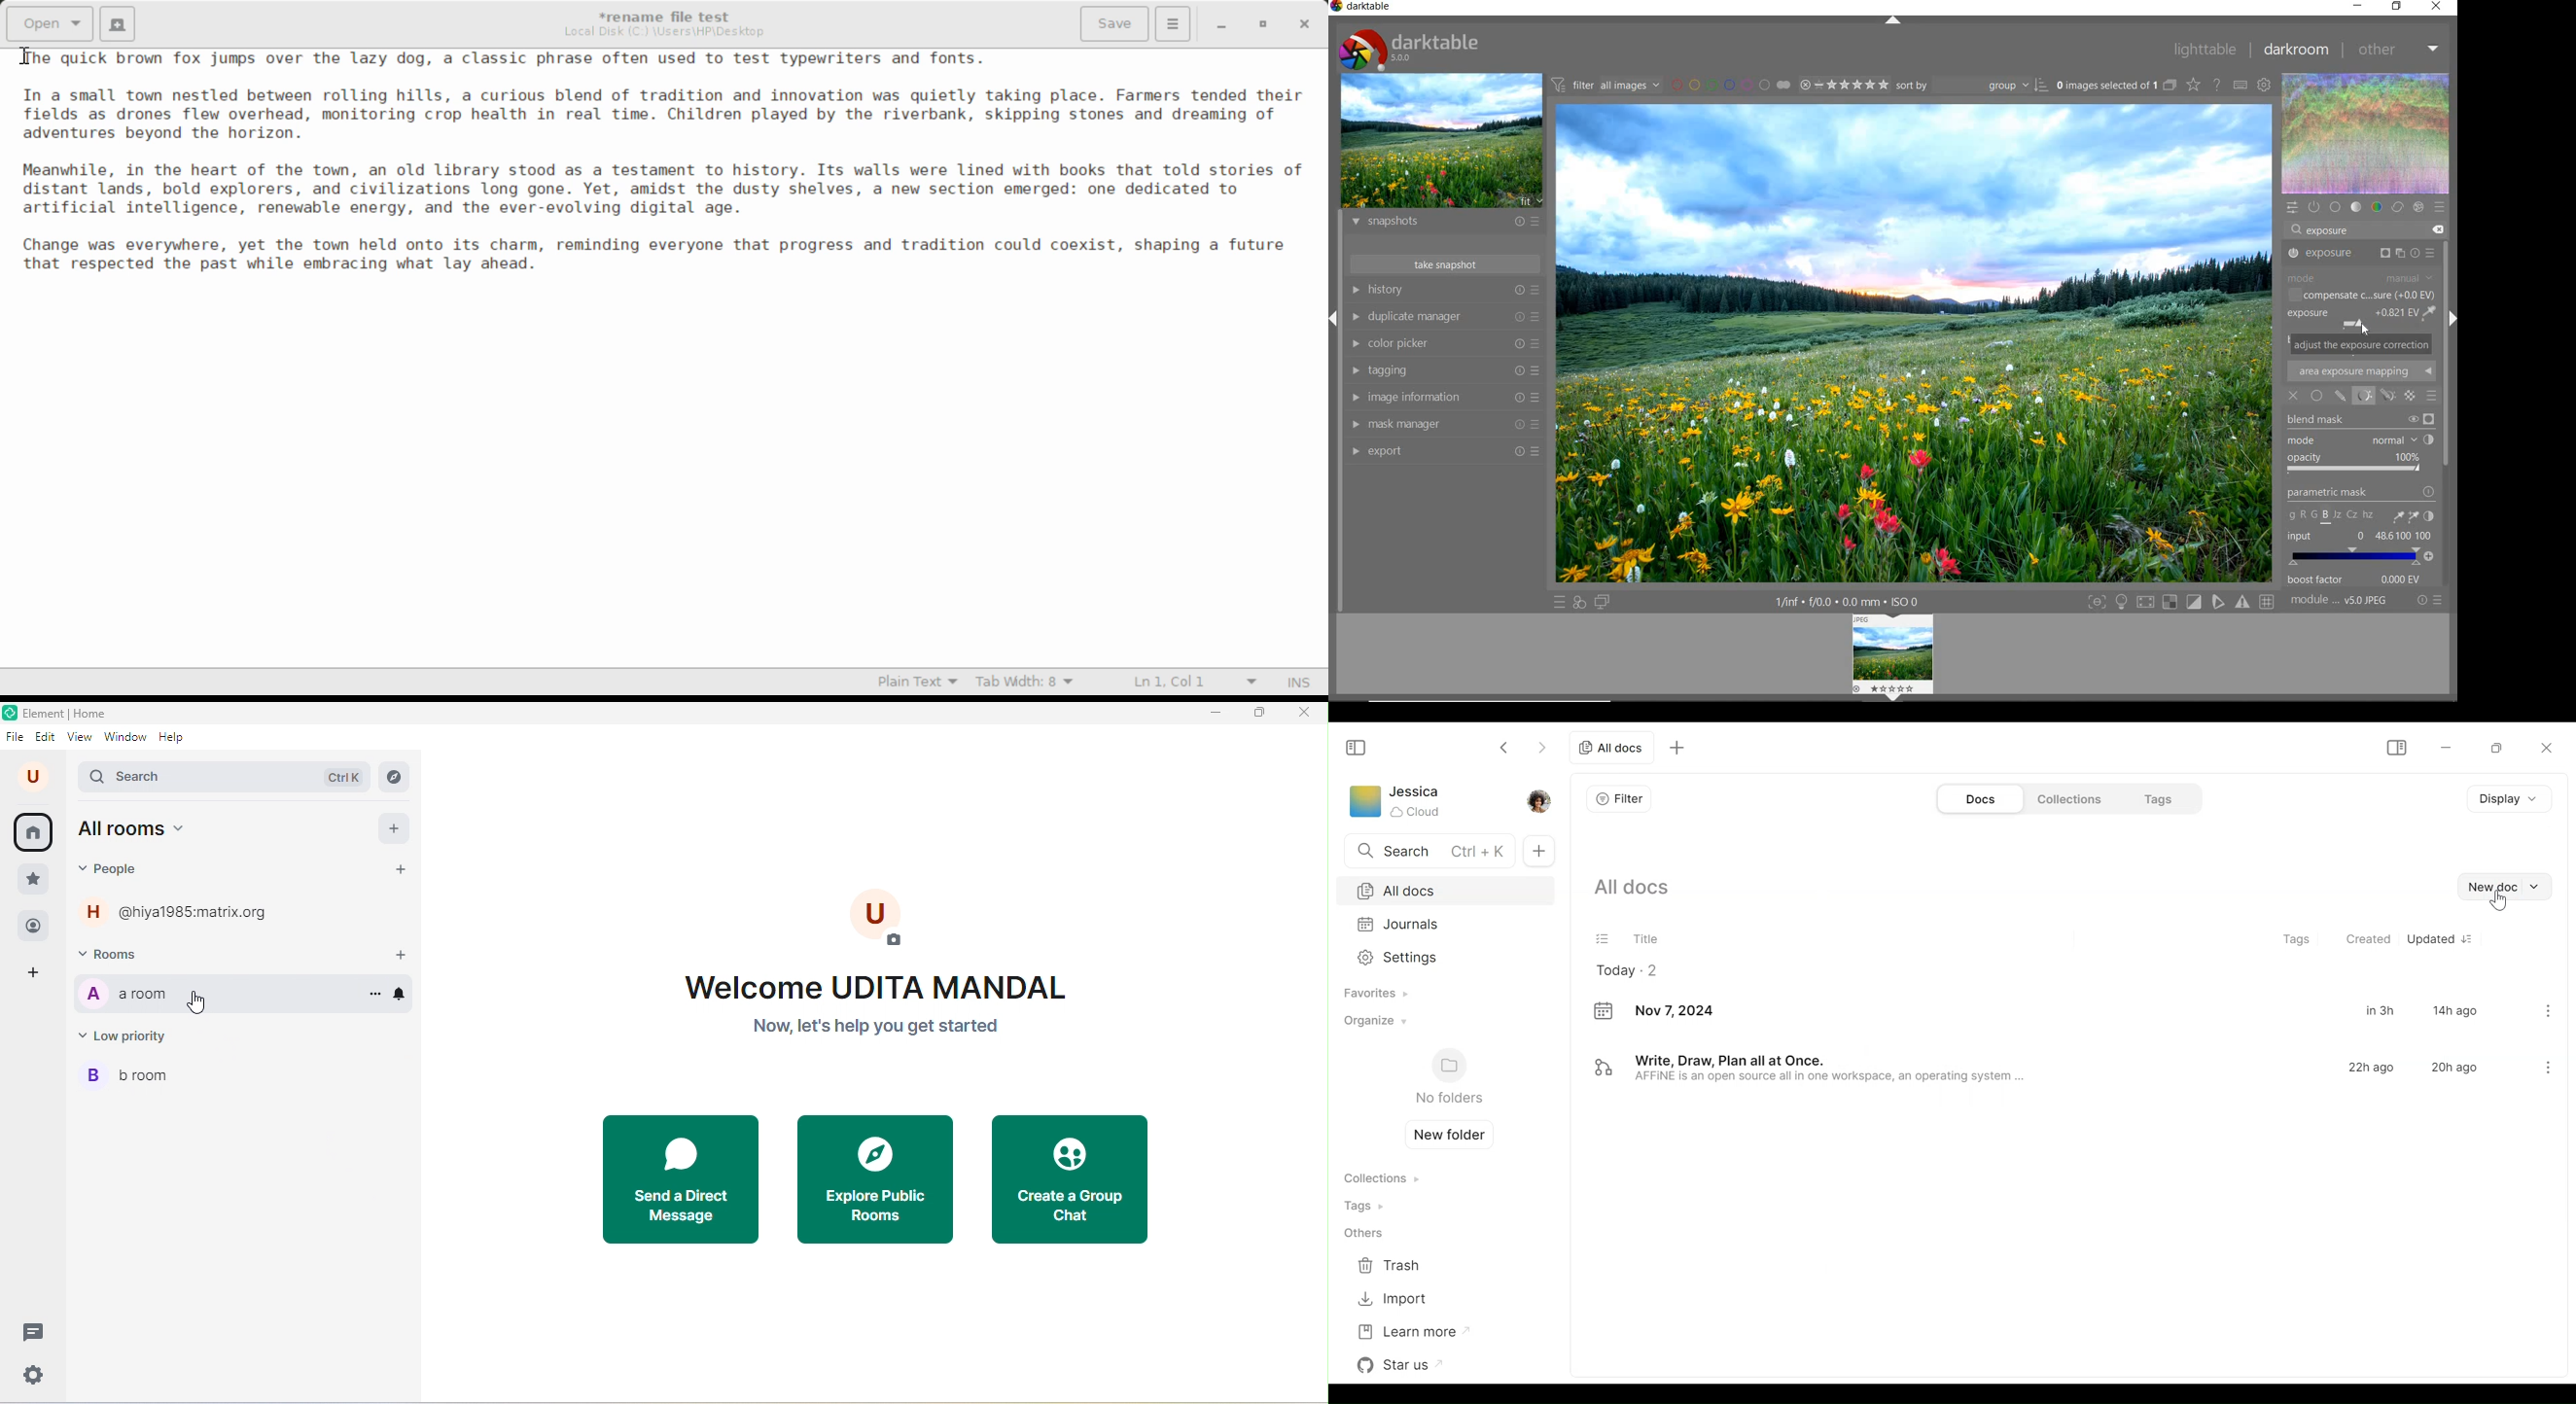  I want to click on adjust the exposure correction, so click(2362, 344).